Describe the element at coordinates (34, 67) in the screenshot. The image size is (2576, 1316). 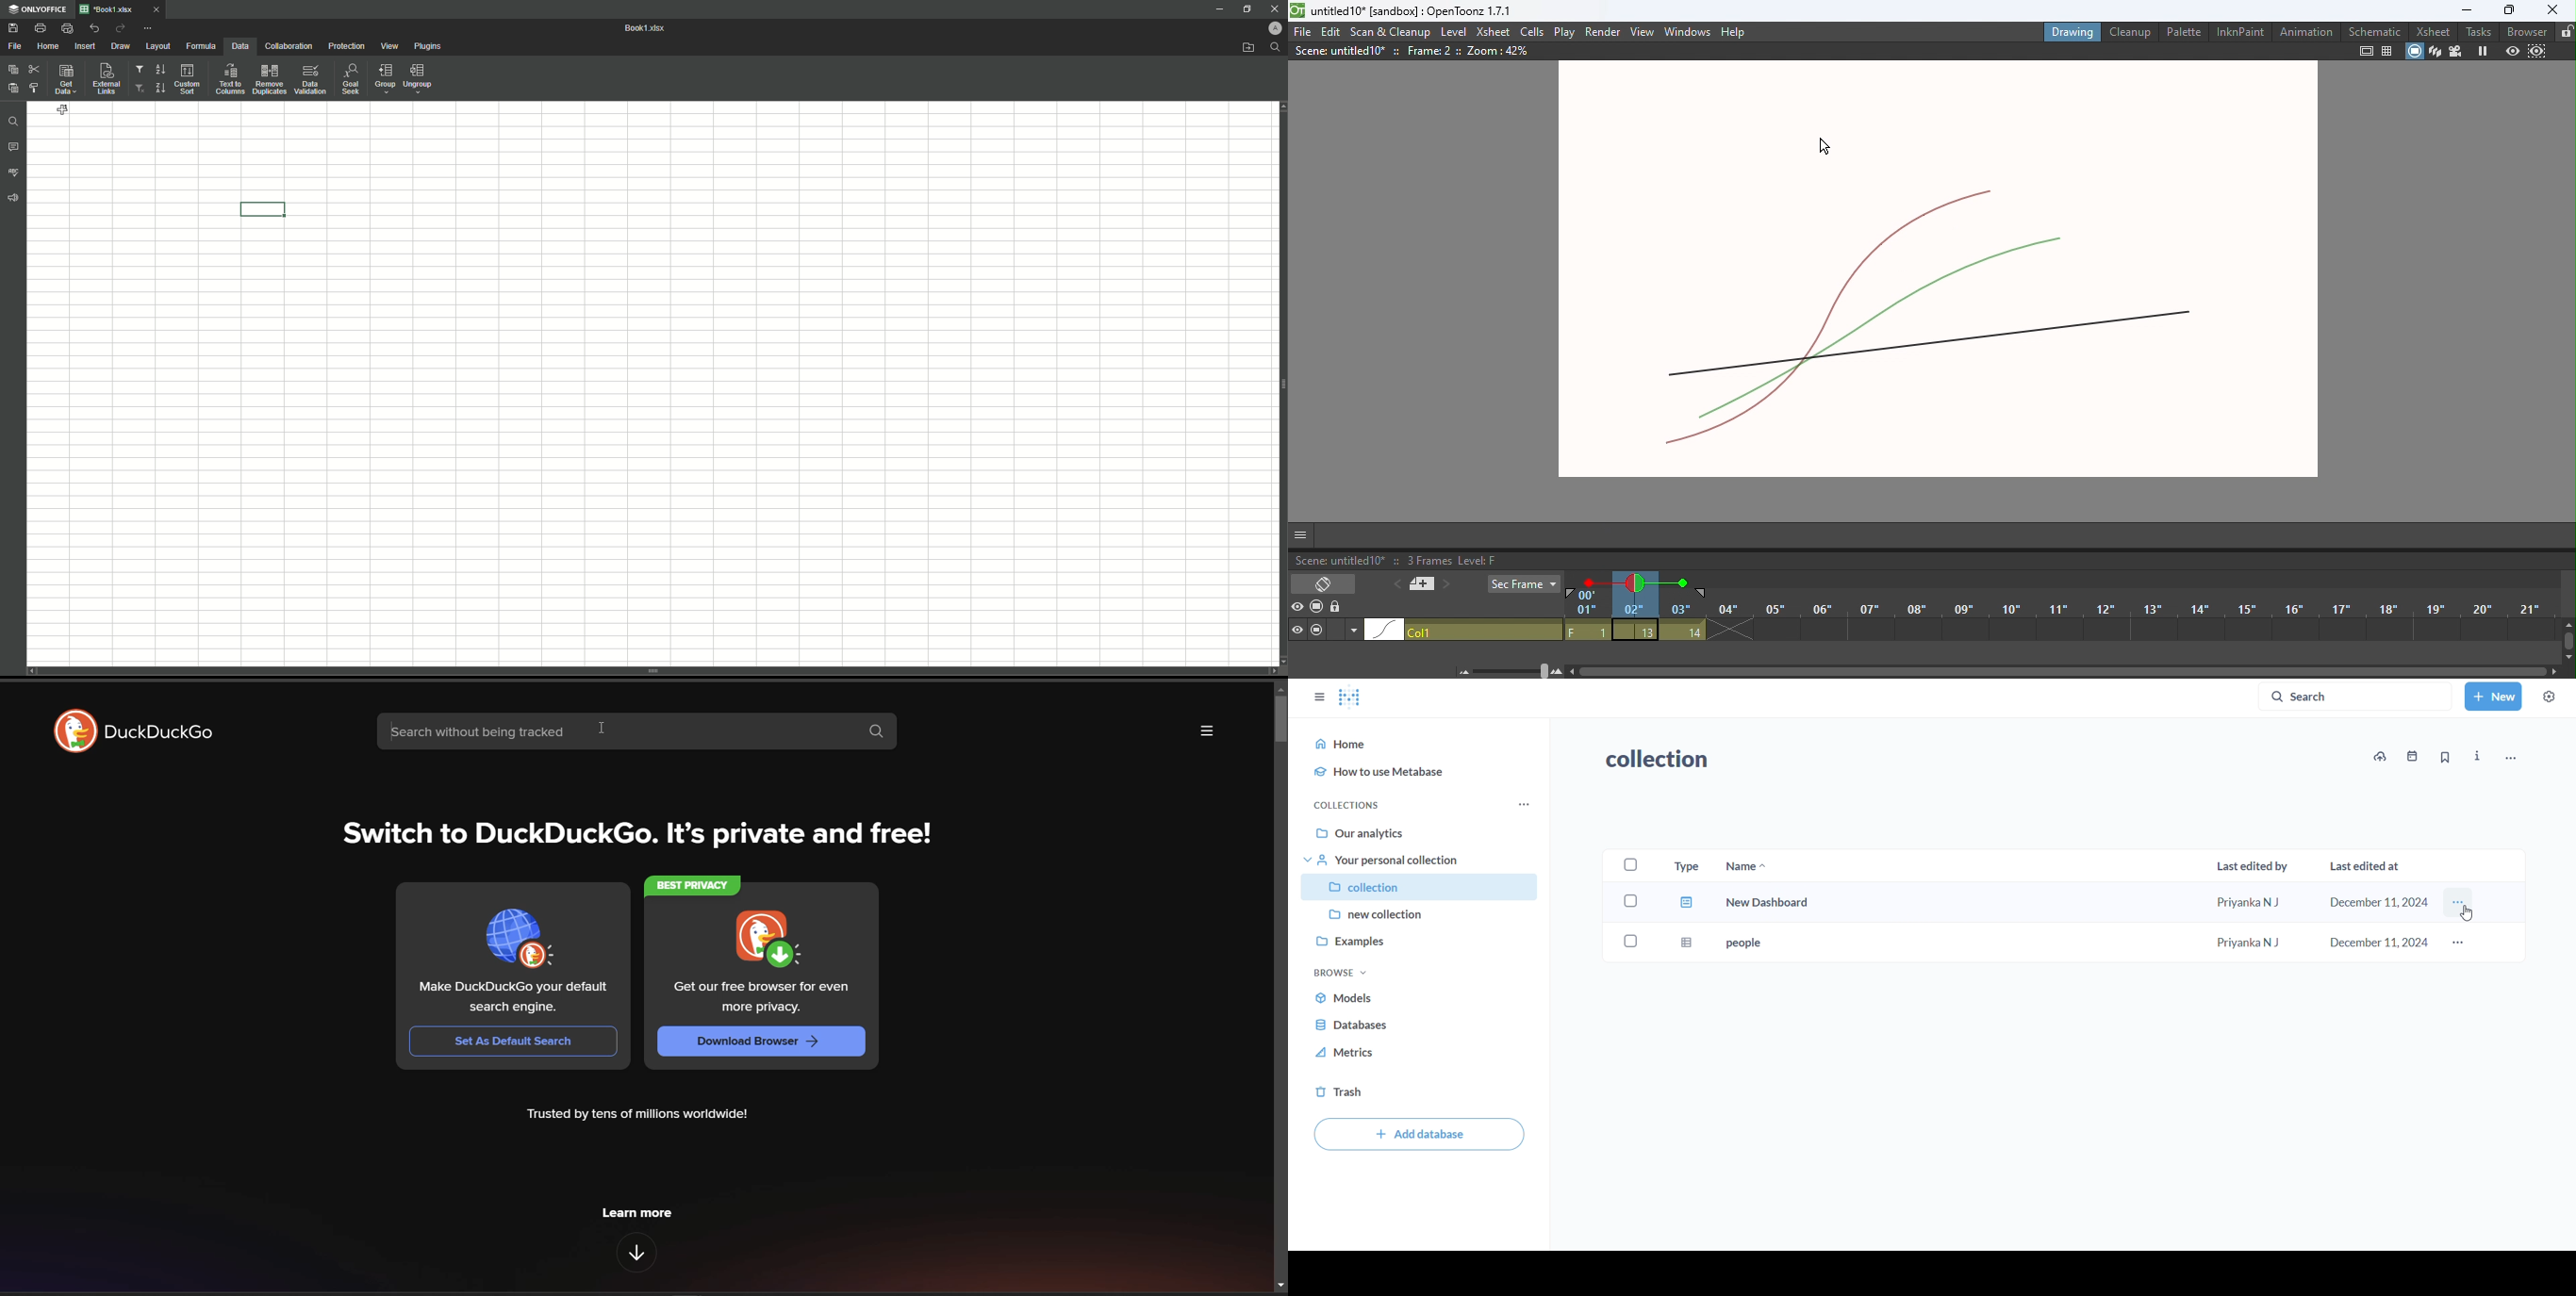
I see `Cut` at that location.